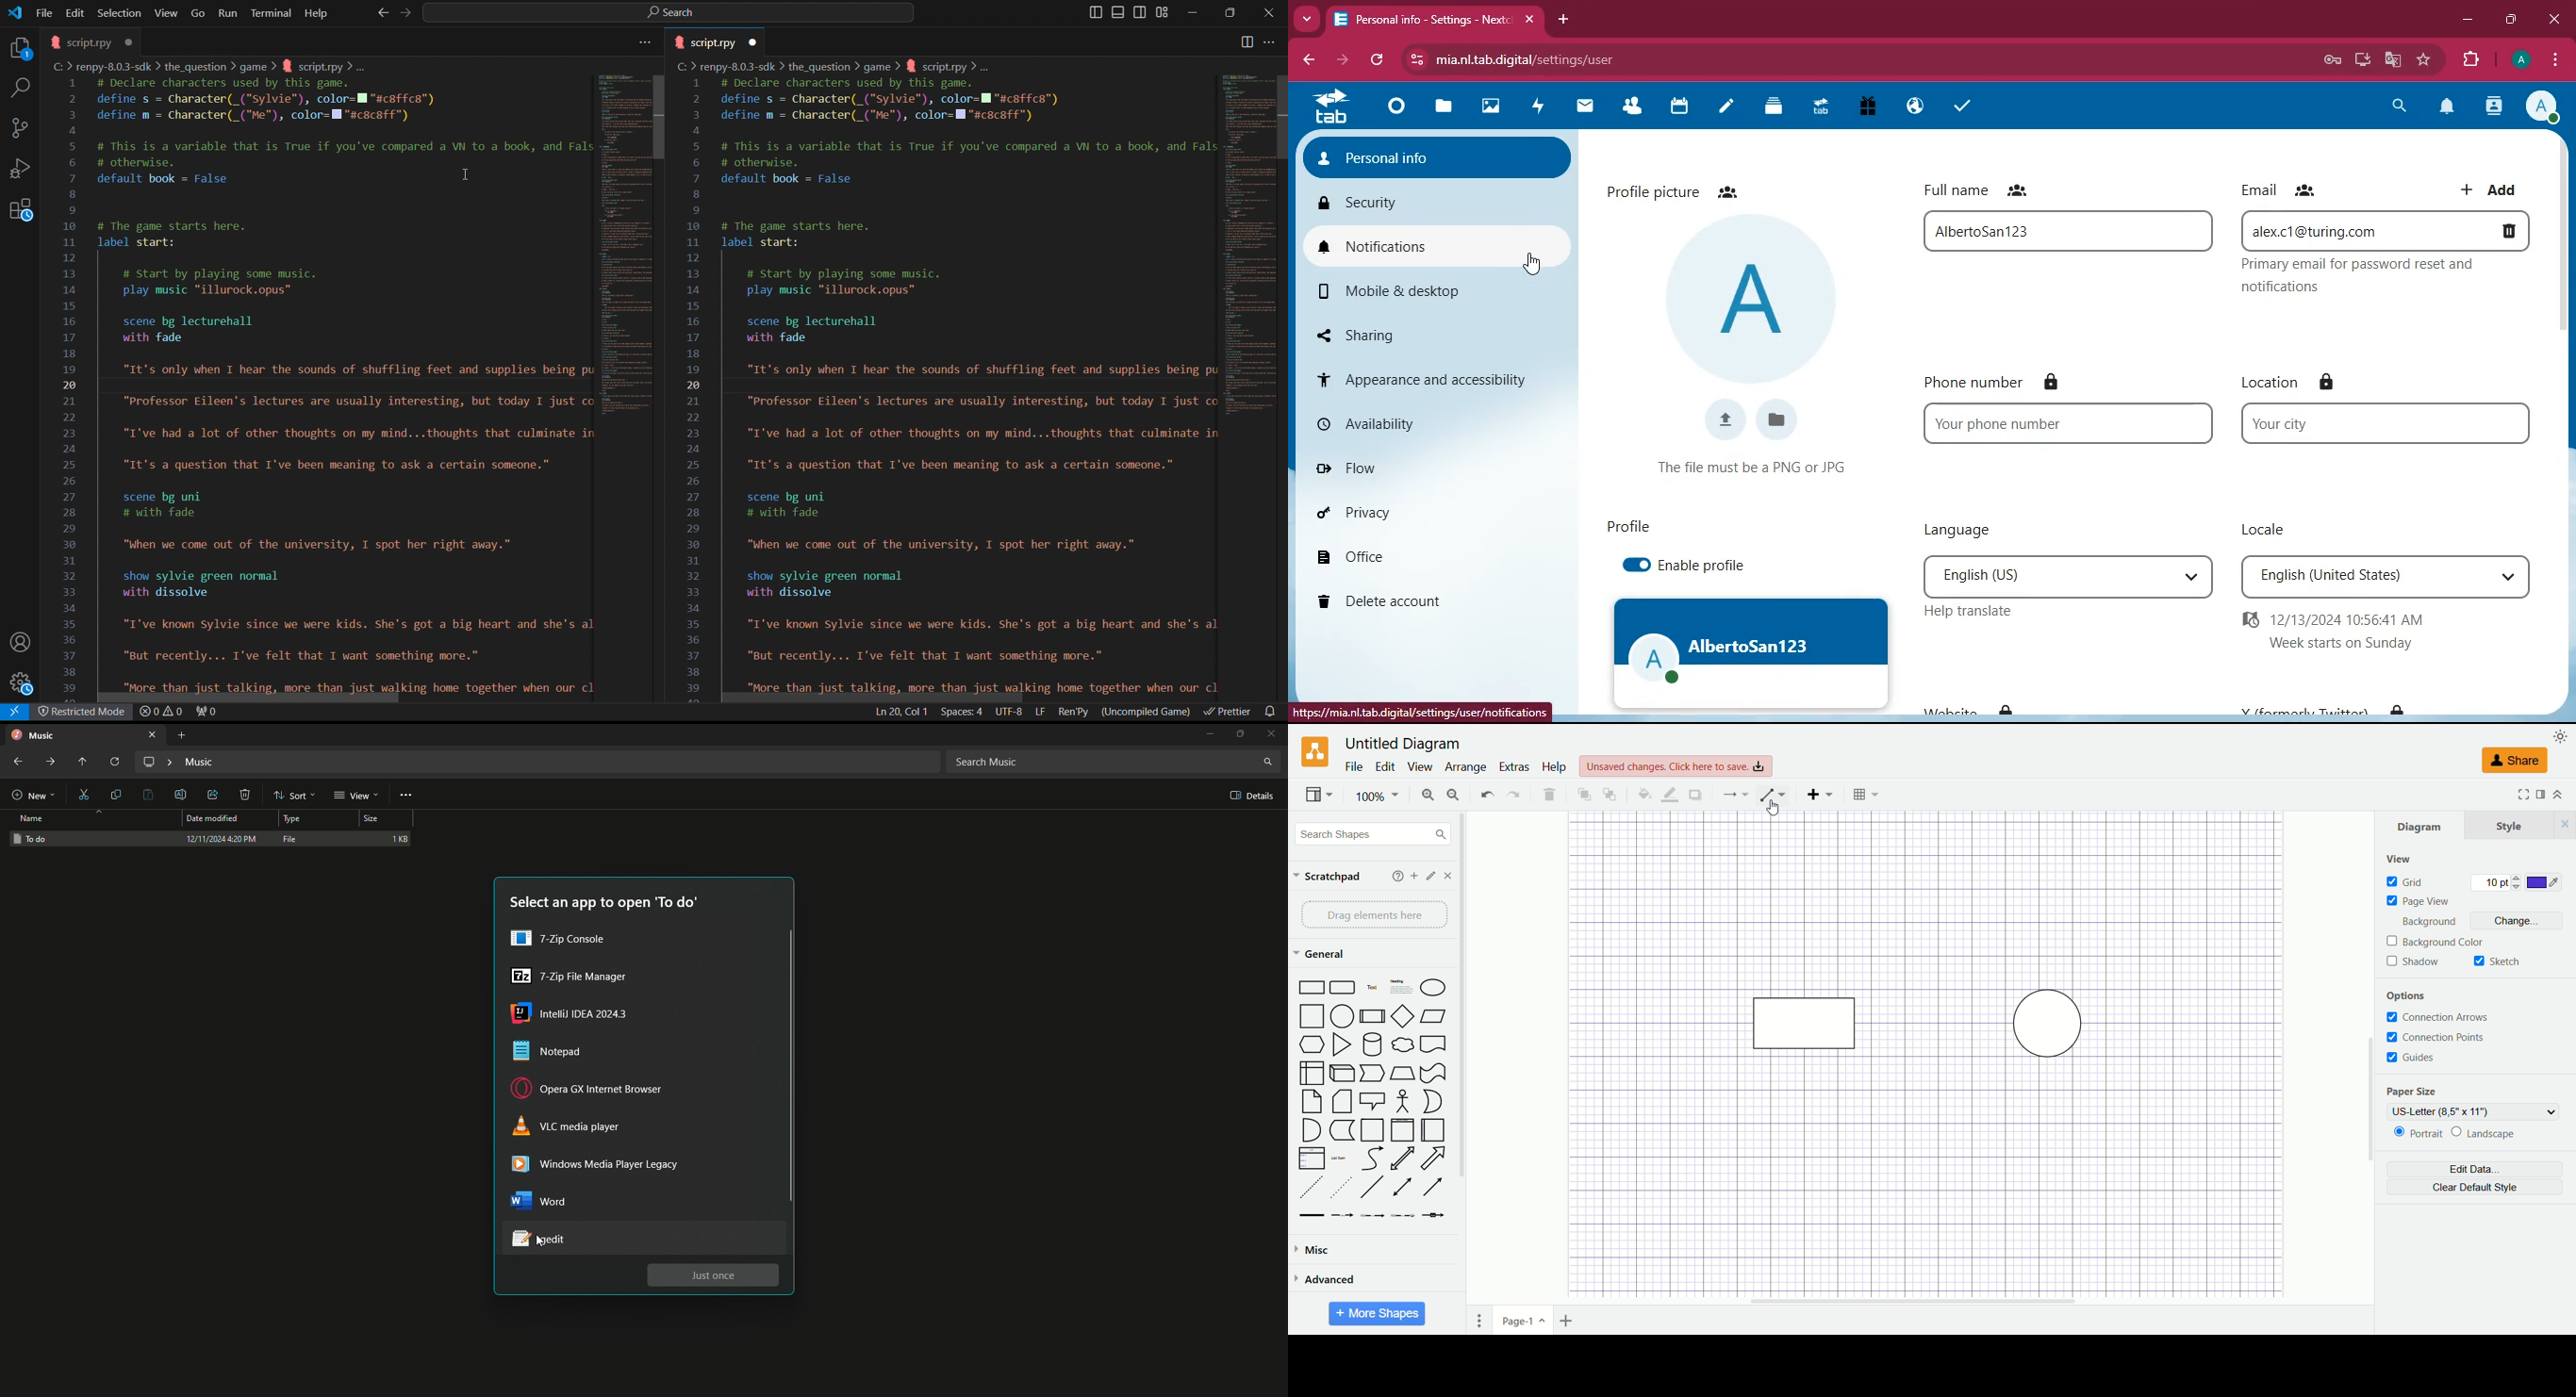  I want to click on Contacts, so click(1633, 107).